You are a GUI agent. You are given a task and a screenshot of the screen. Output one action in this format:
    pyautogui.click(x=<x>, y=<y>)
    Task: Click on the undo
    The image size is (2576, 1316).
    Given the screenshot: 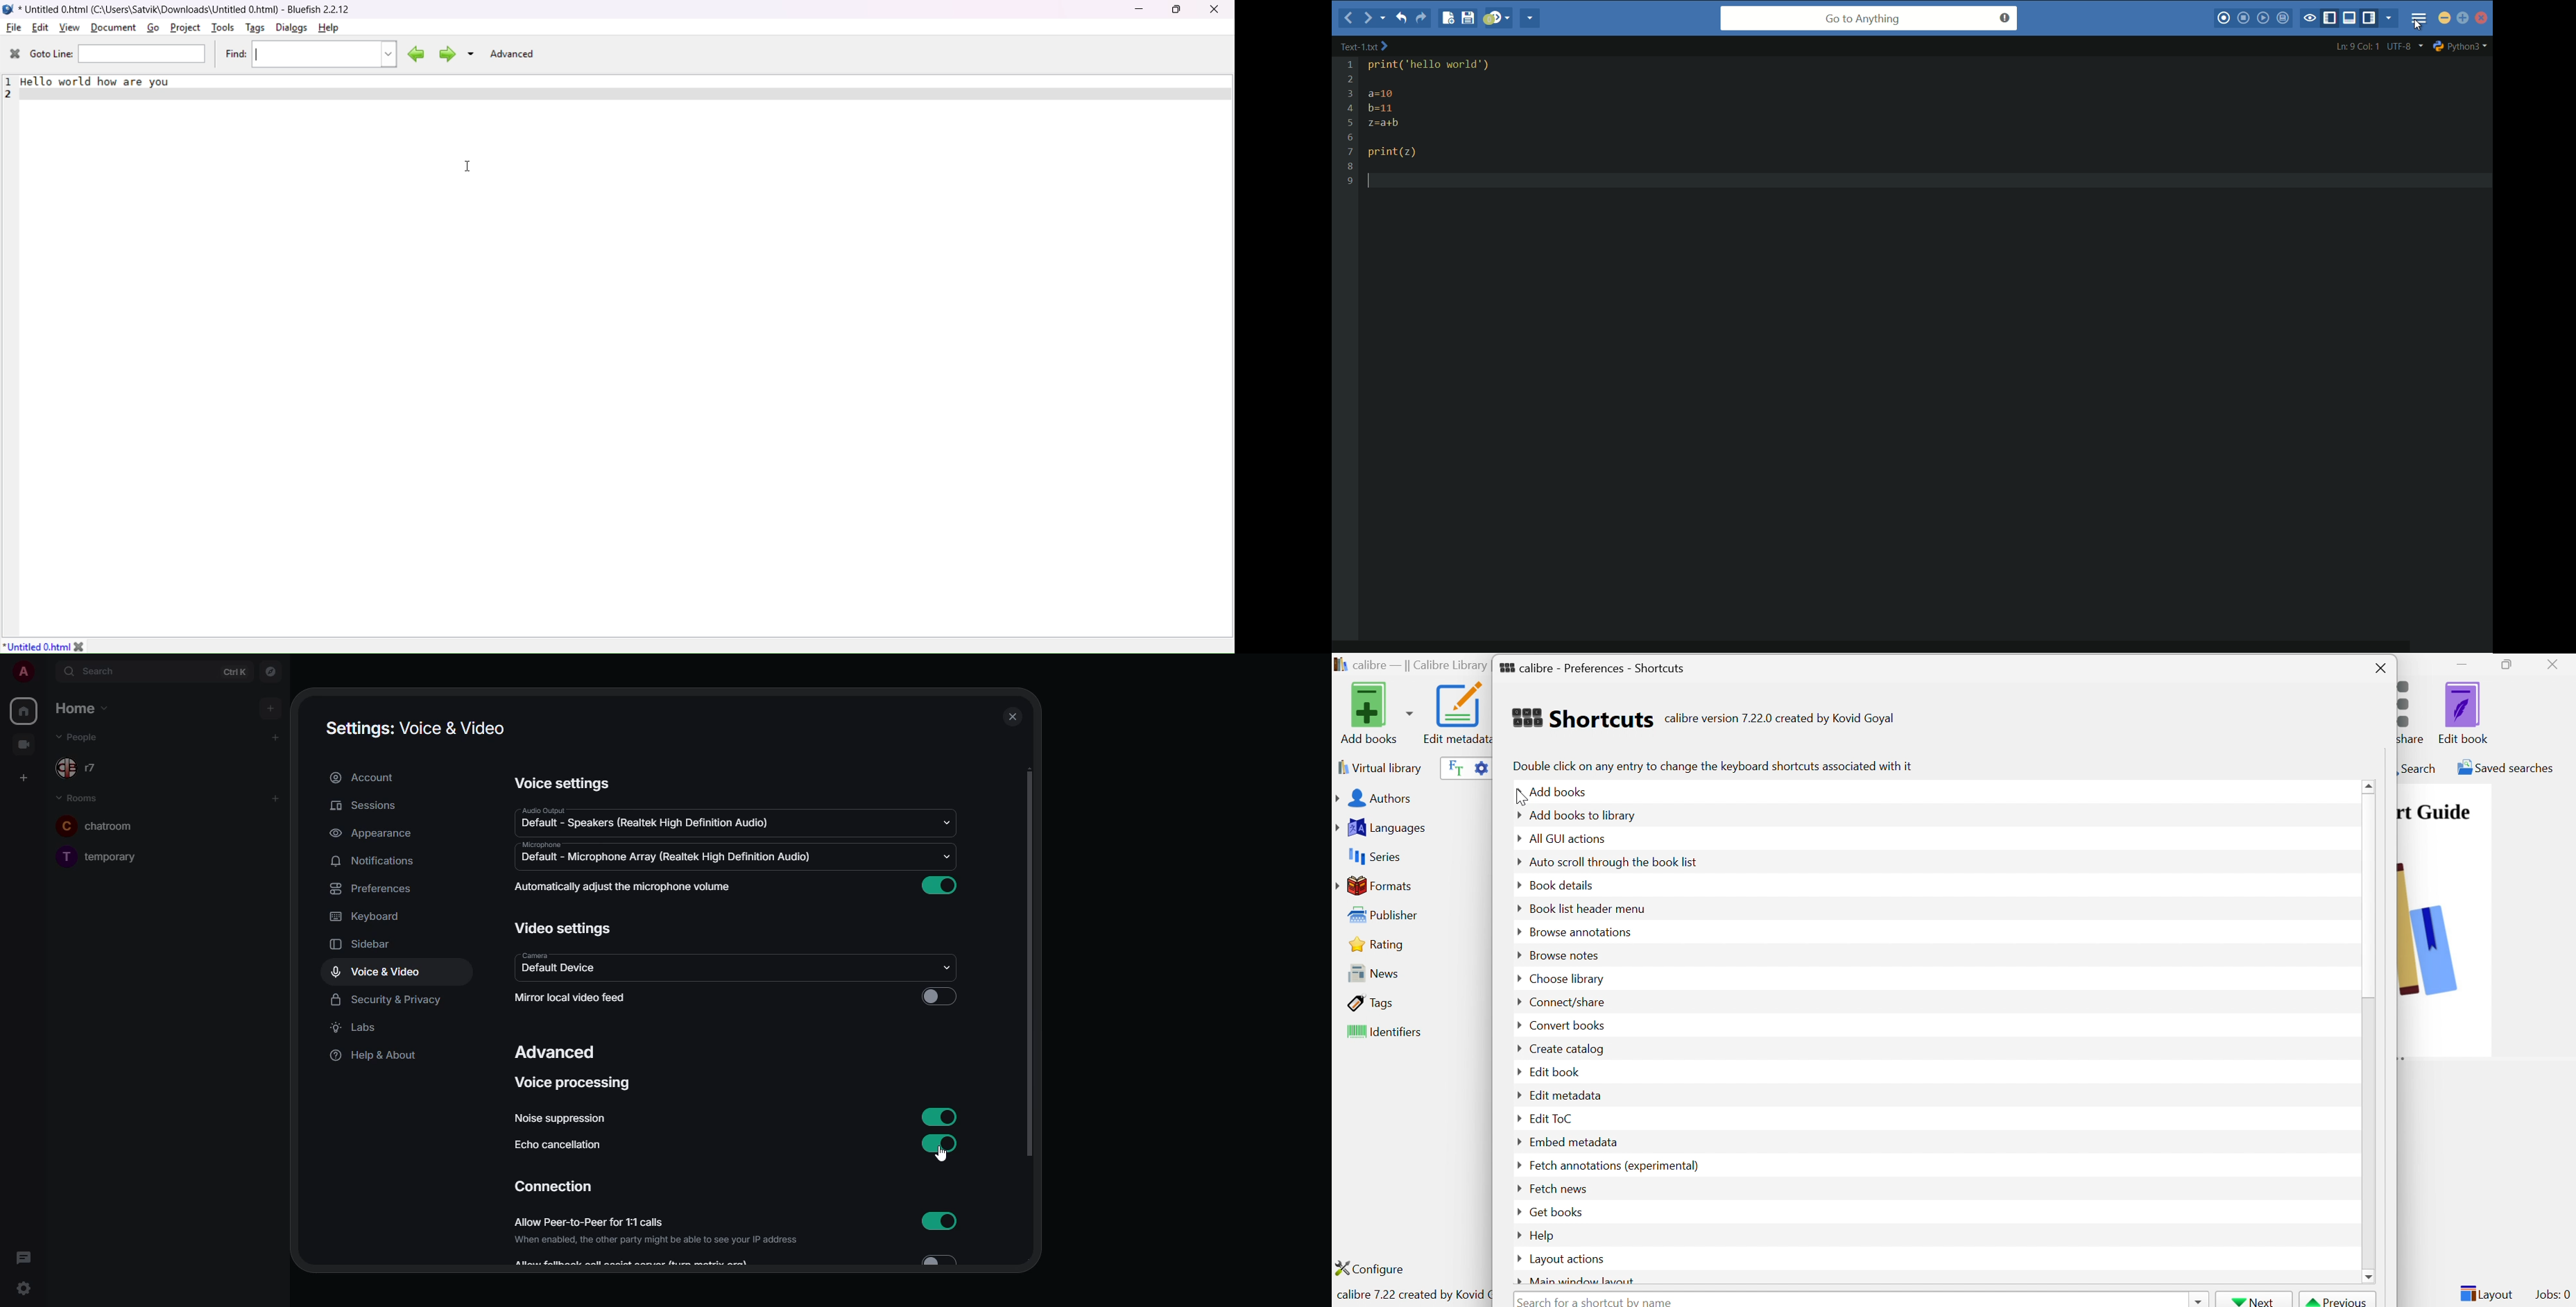 What is the action you would take?
    pyautogui.click(x=1404, y=18)
    